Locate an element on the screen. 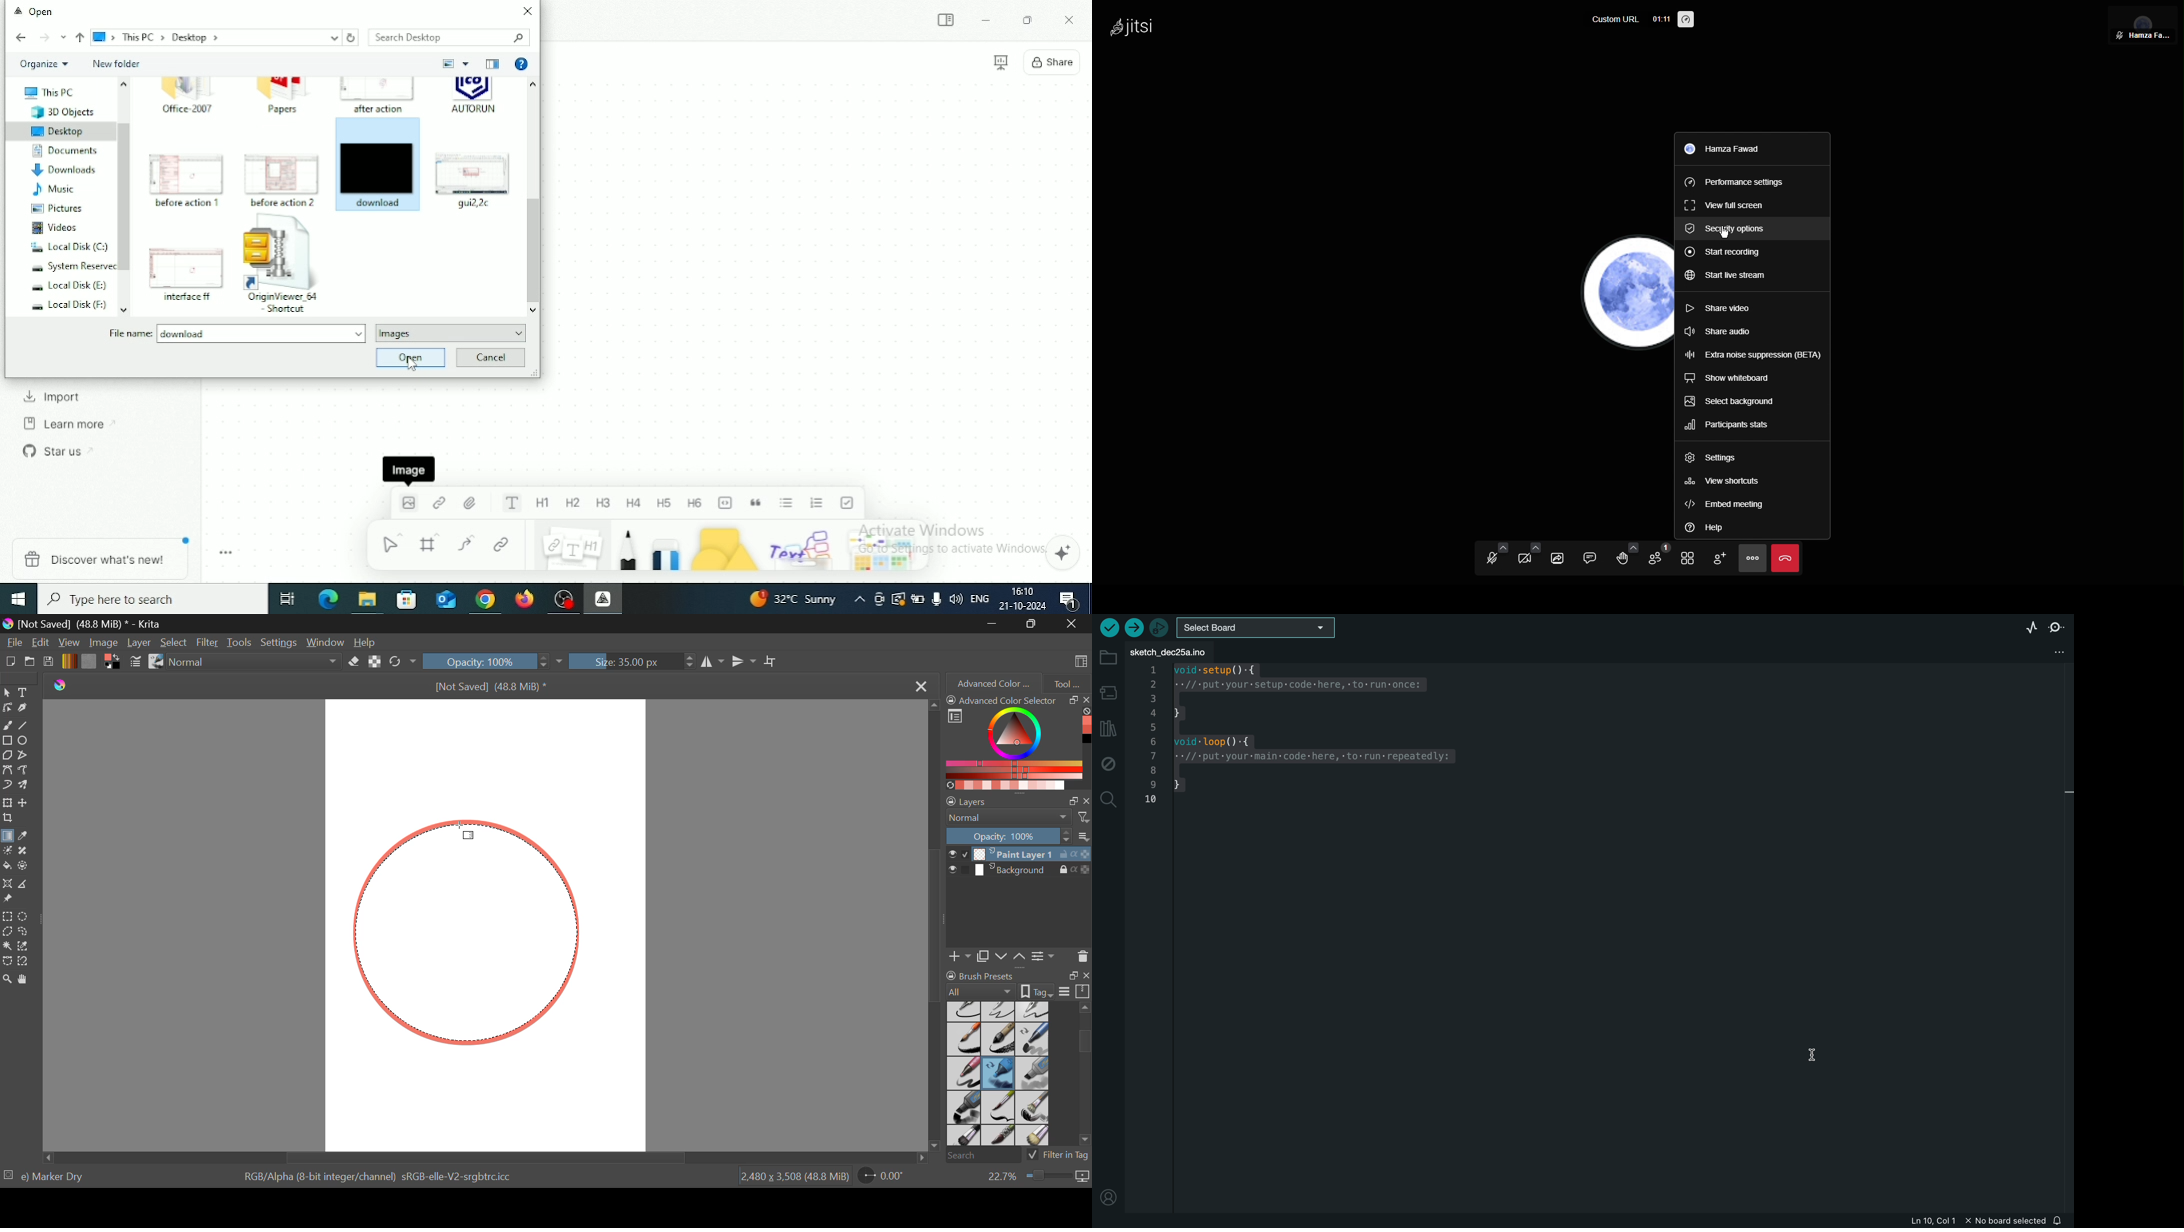 The image size is (2184, 1232). Bristles-4 Glaze is located at coordinates (1000, 1137).